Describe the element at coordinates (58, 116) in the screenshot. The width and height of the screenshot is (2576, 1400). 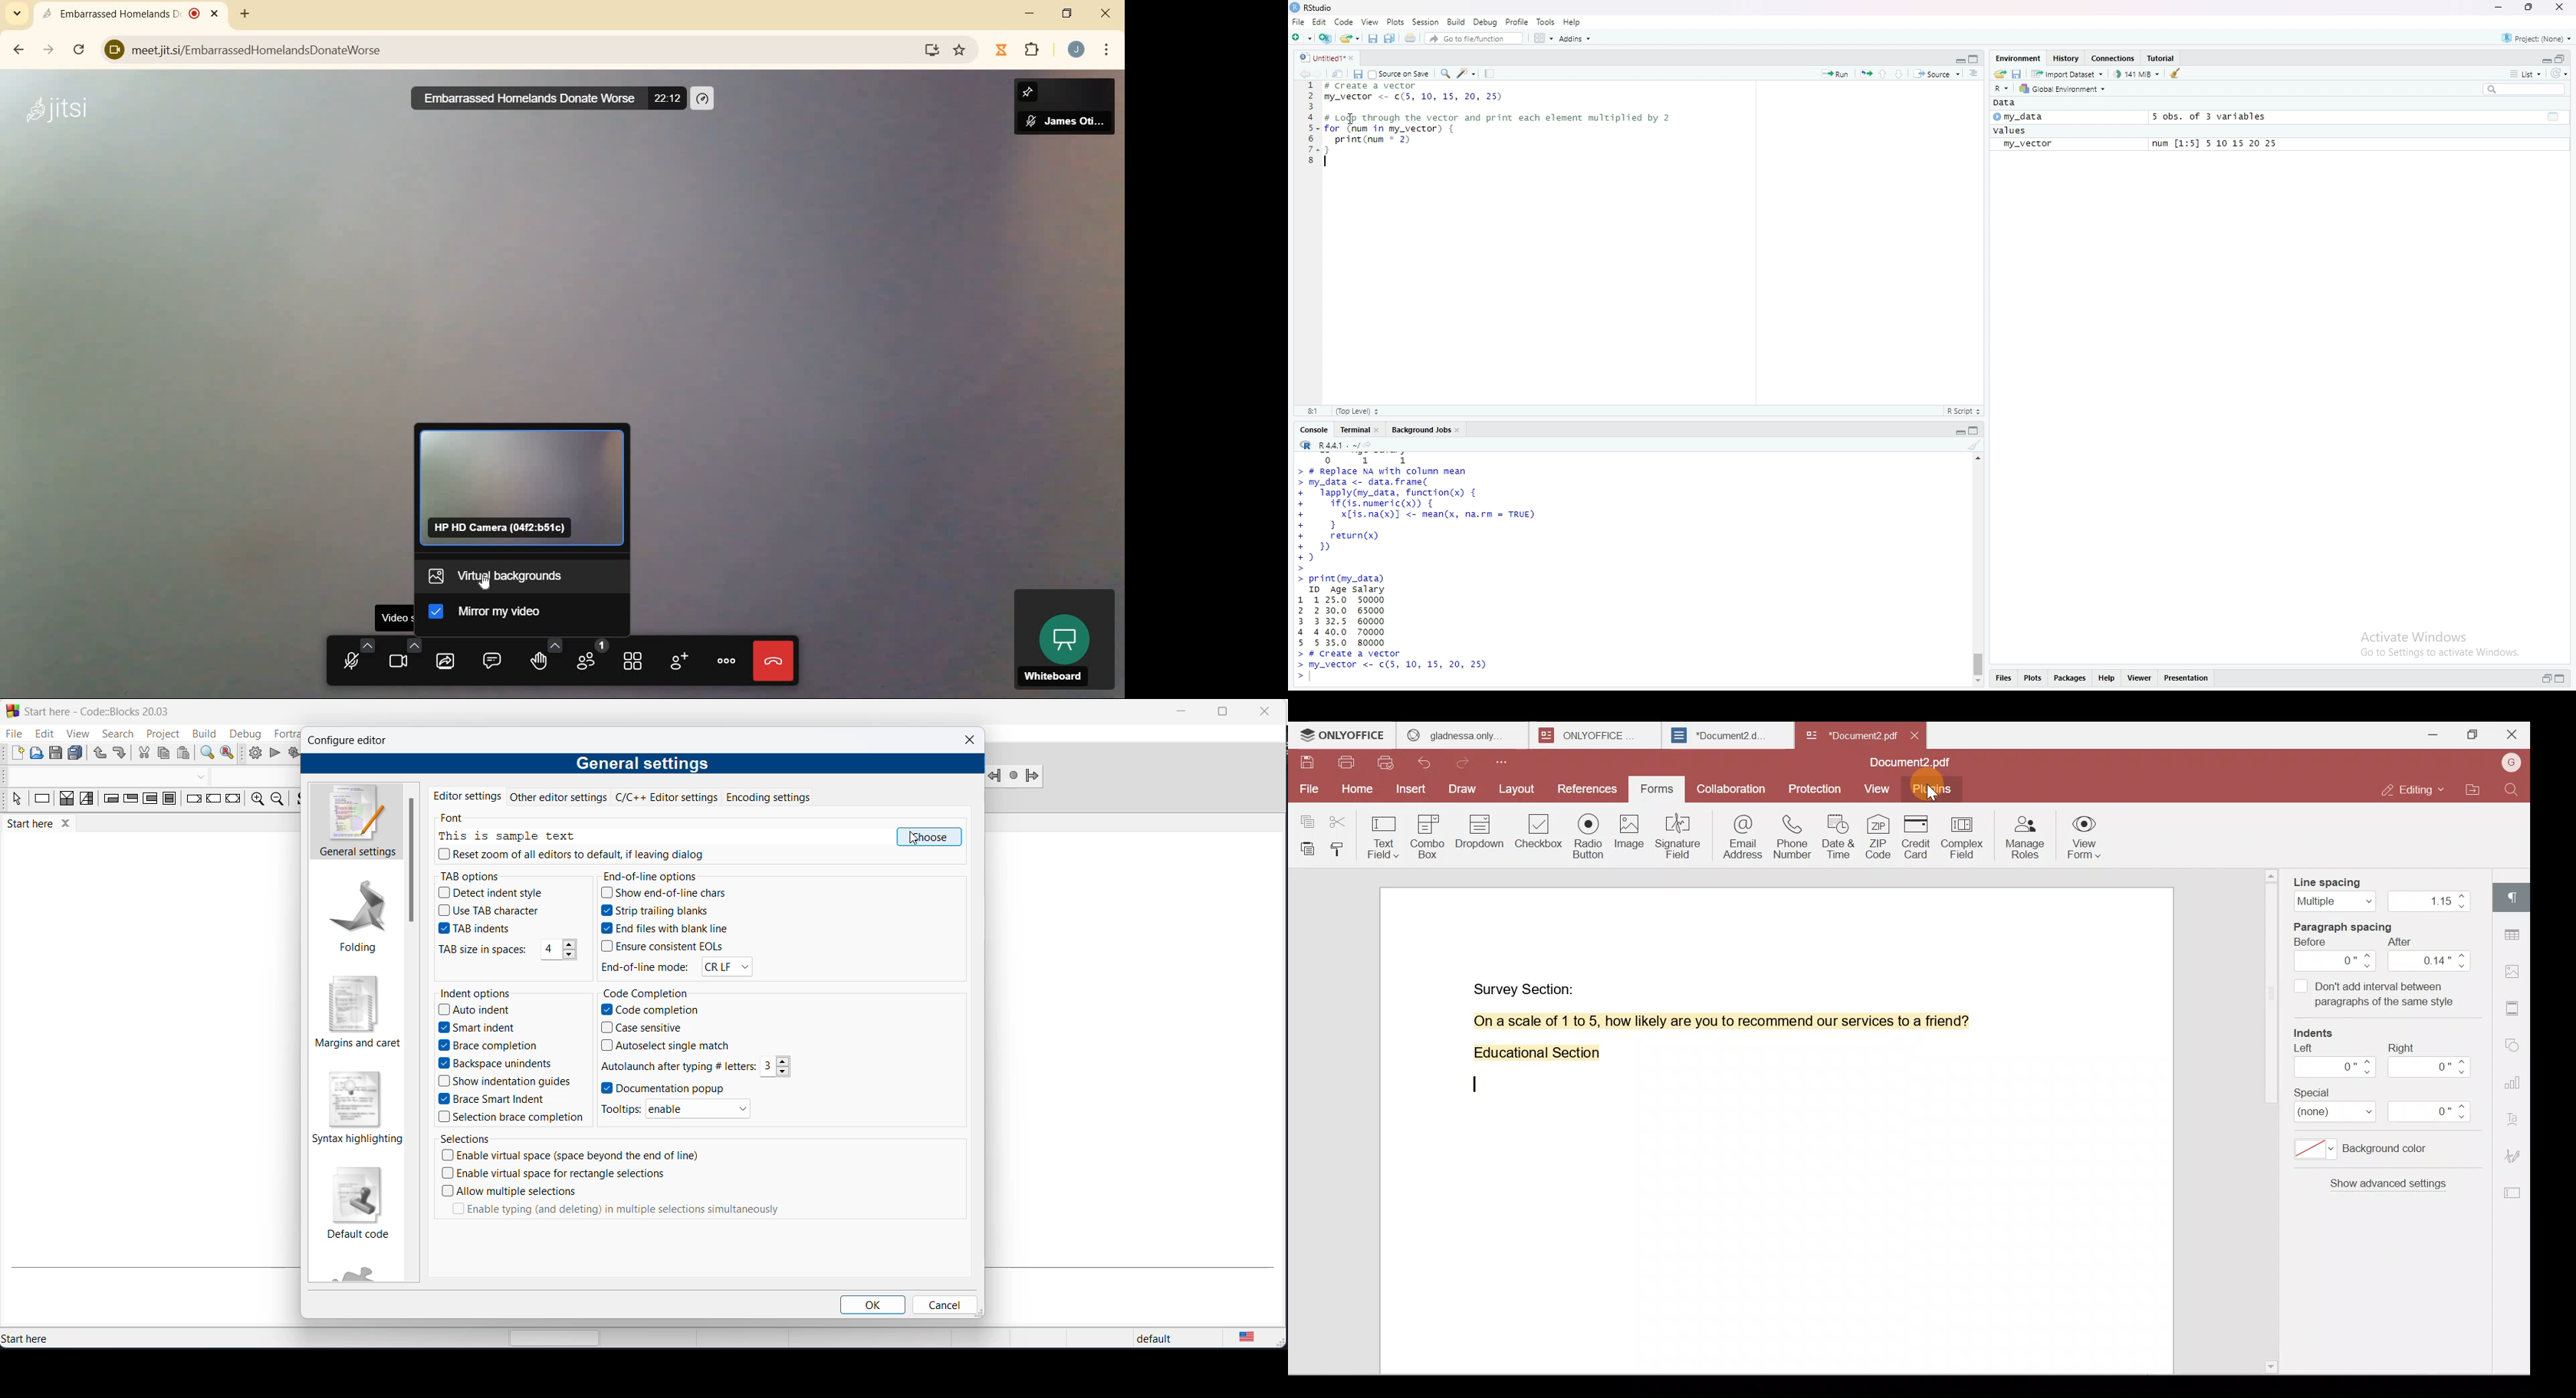
I see `jitsi` at that location.